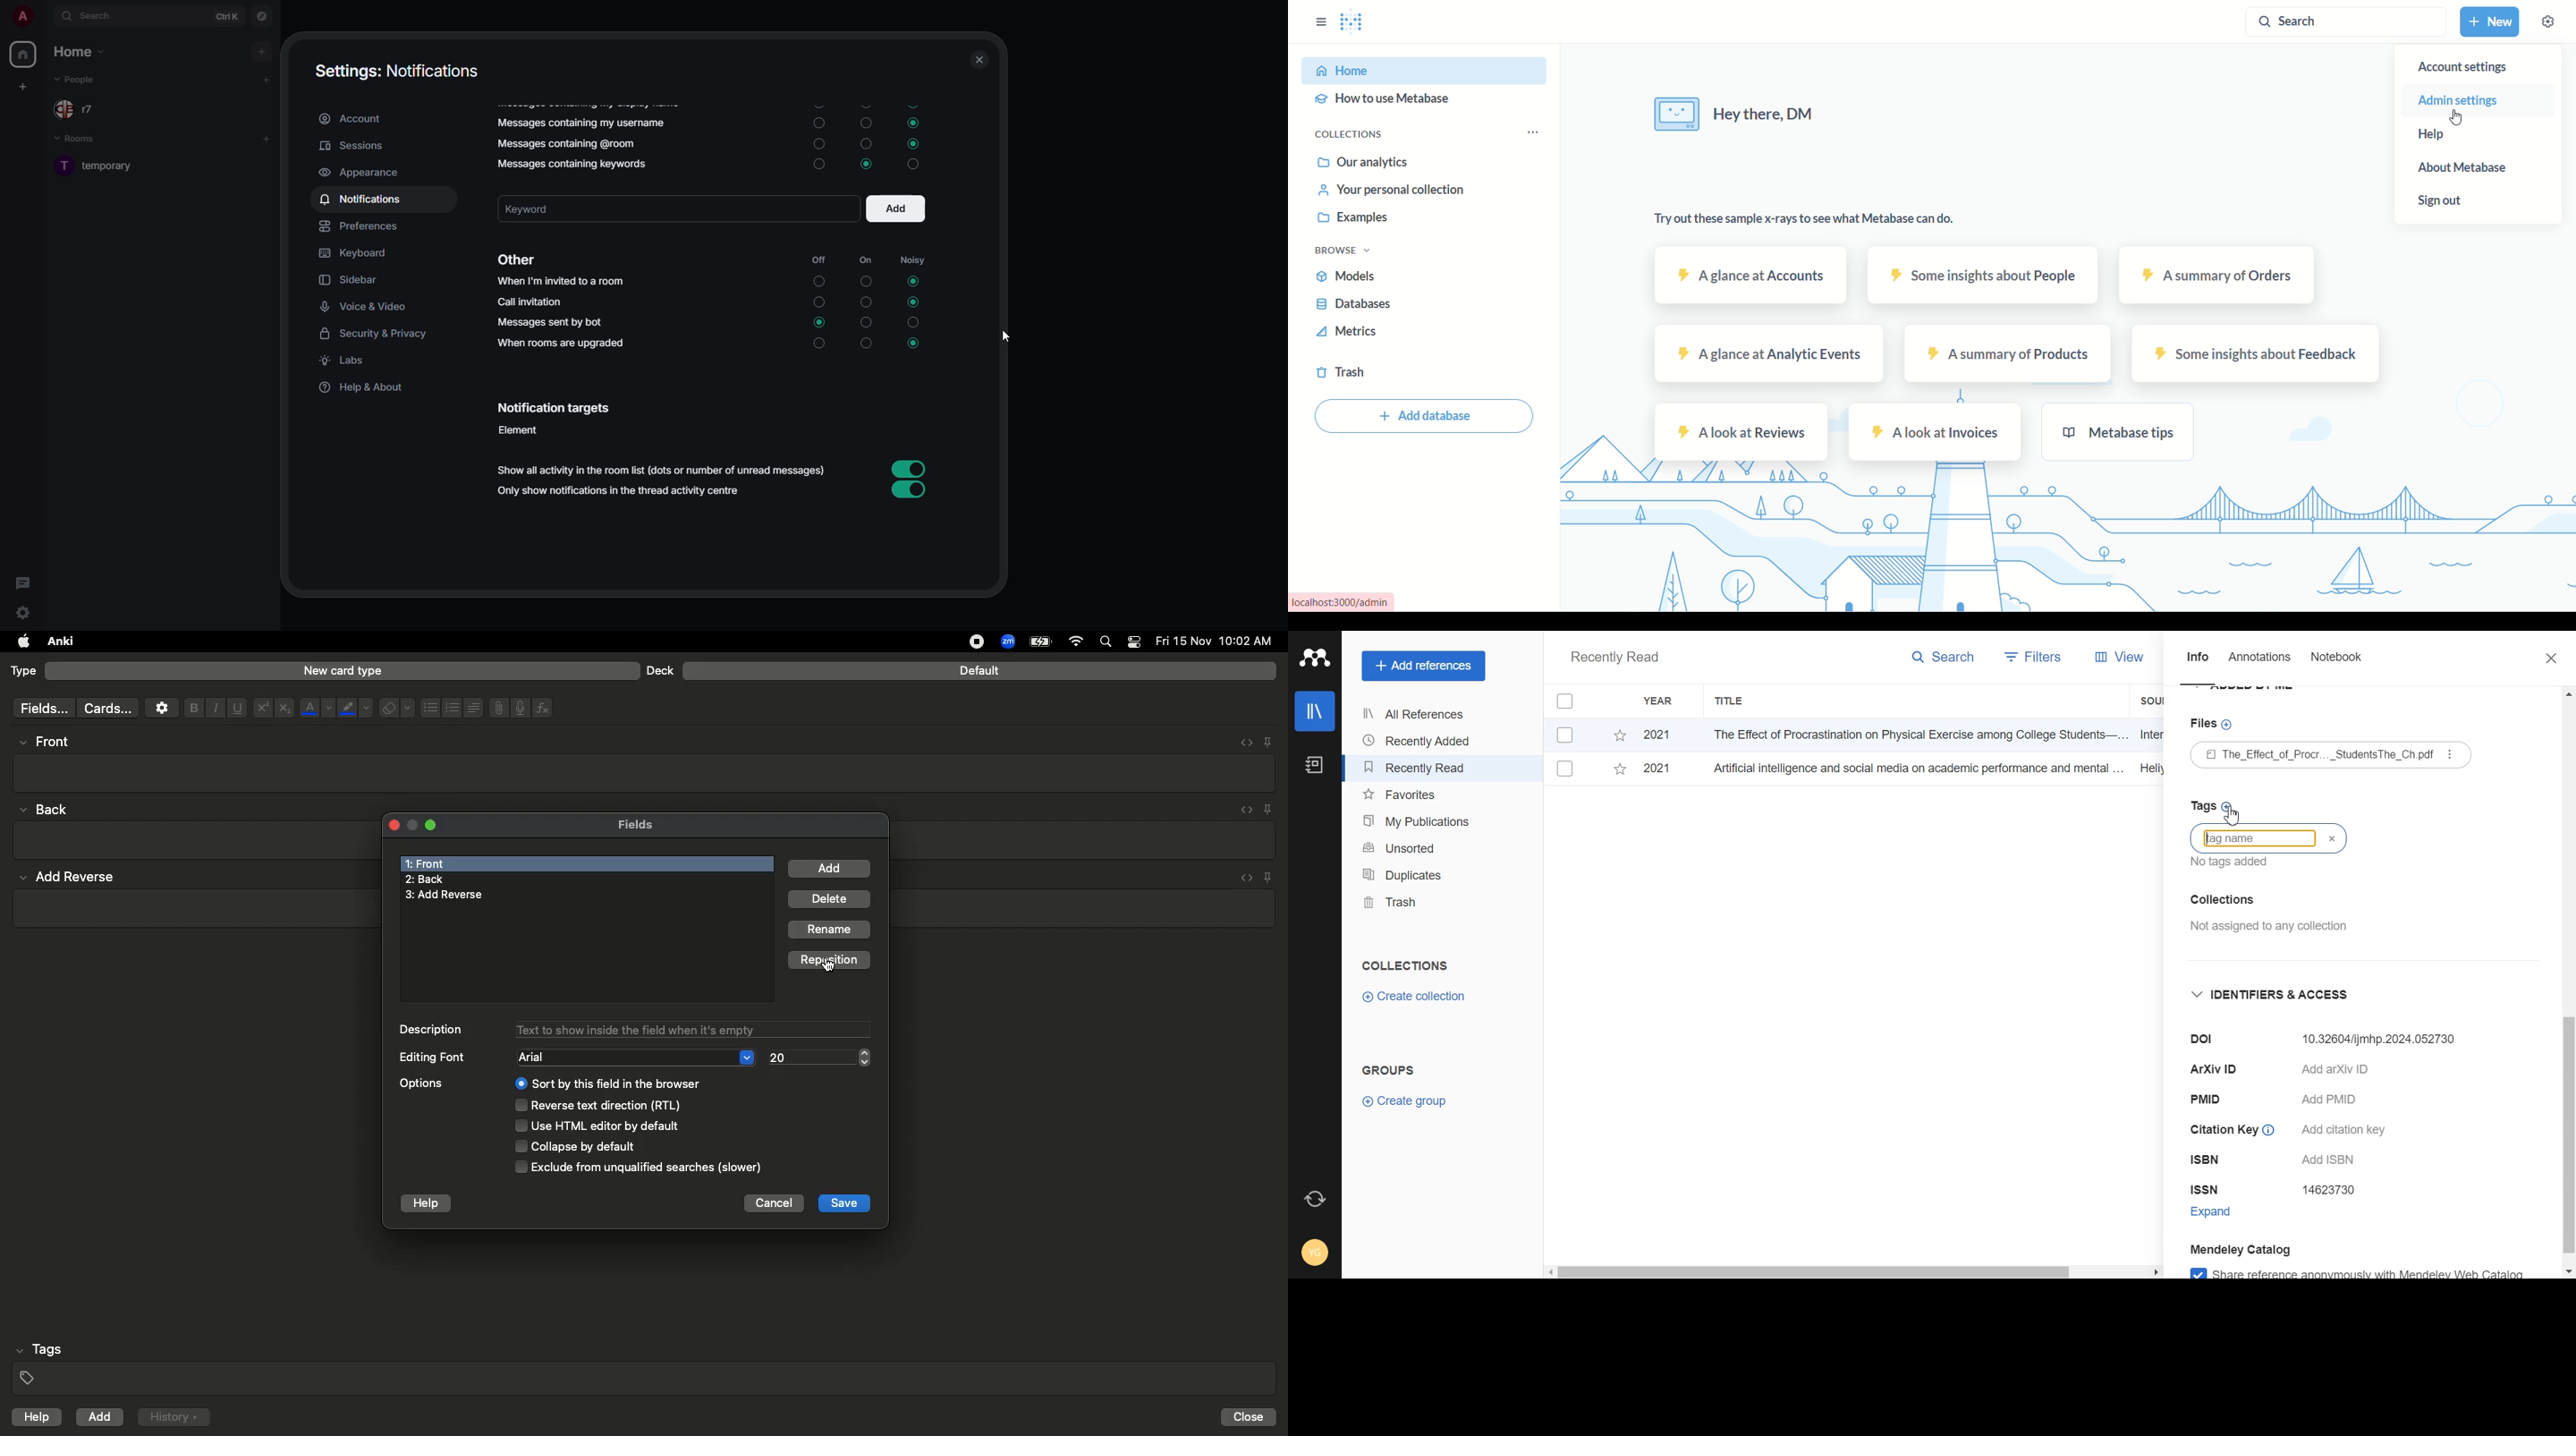 The image size is (2576, 1456). I want to click on Default, so click(979, 671).